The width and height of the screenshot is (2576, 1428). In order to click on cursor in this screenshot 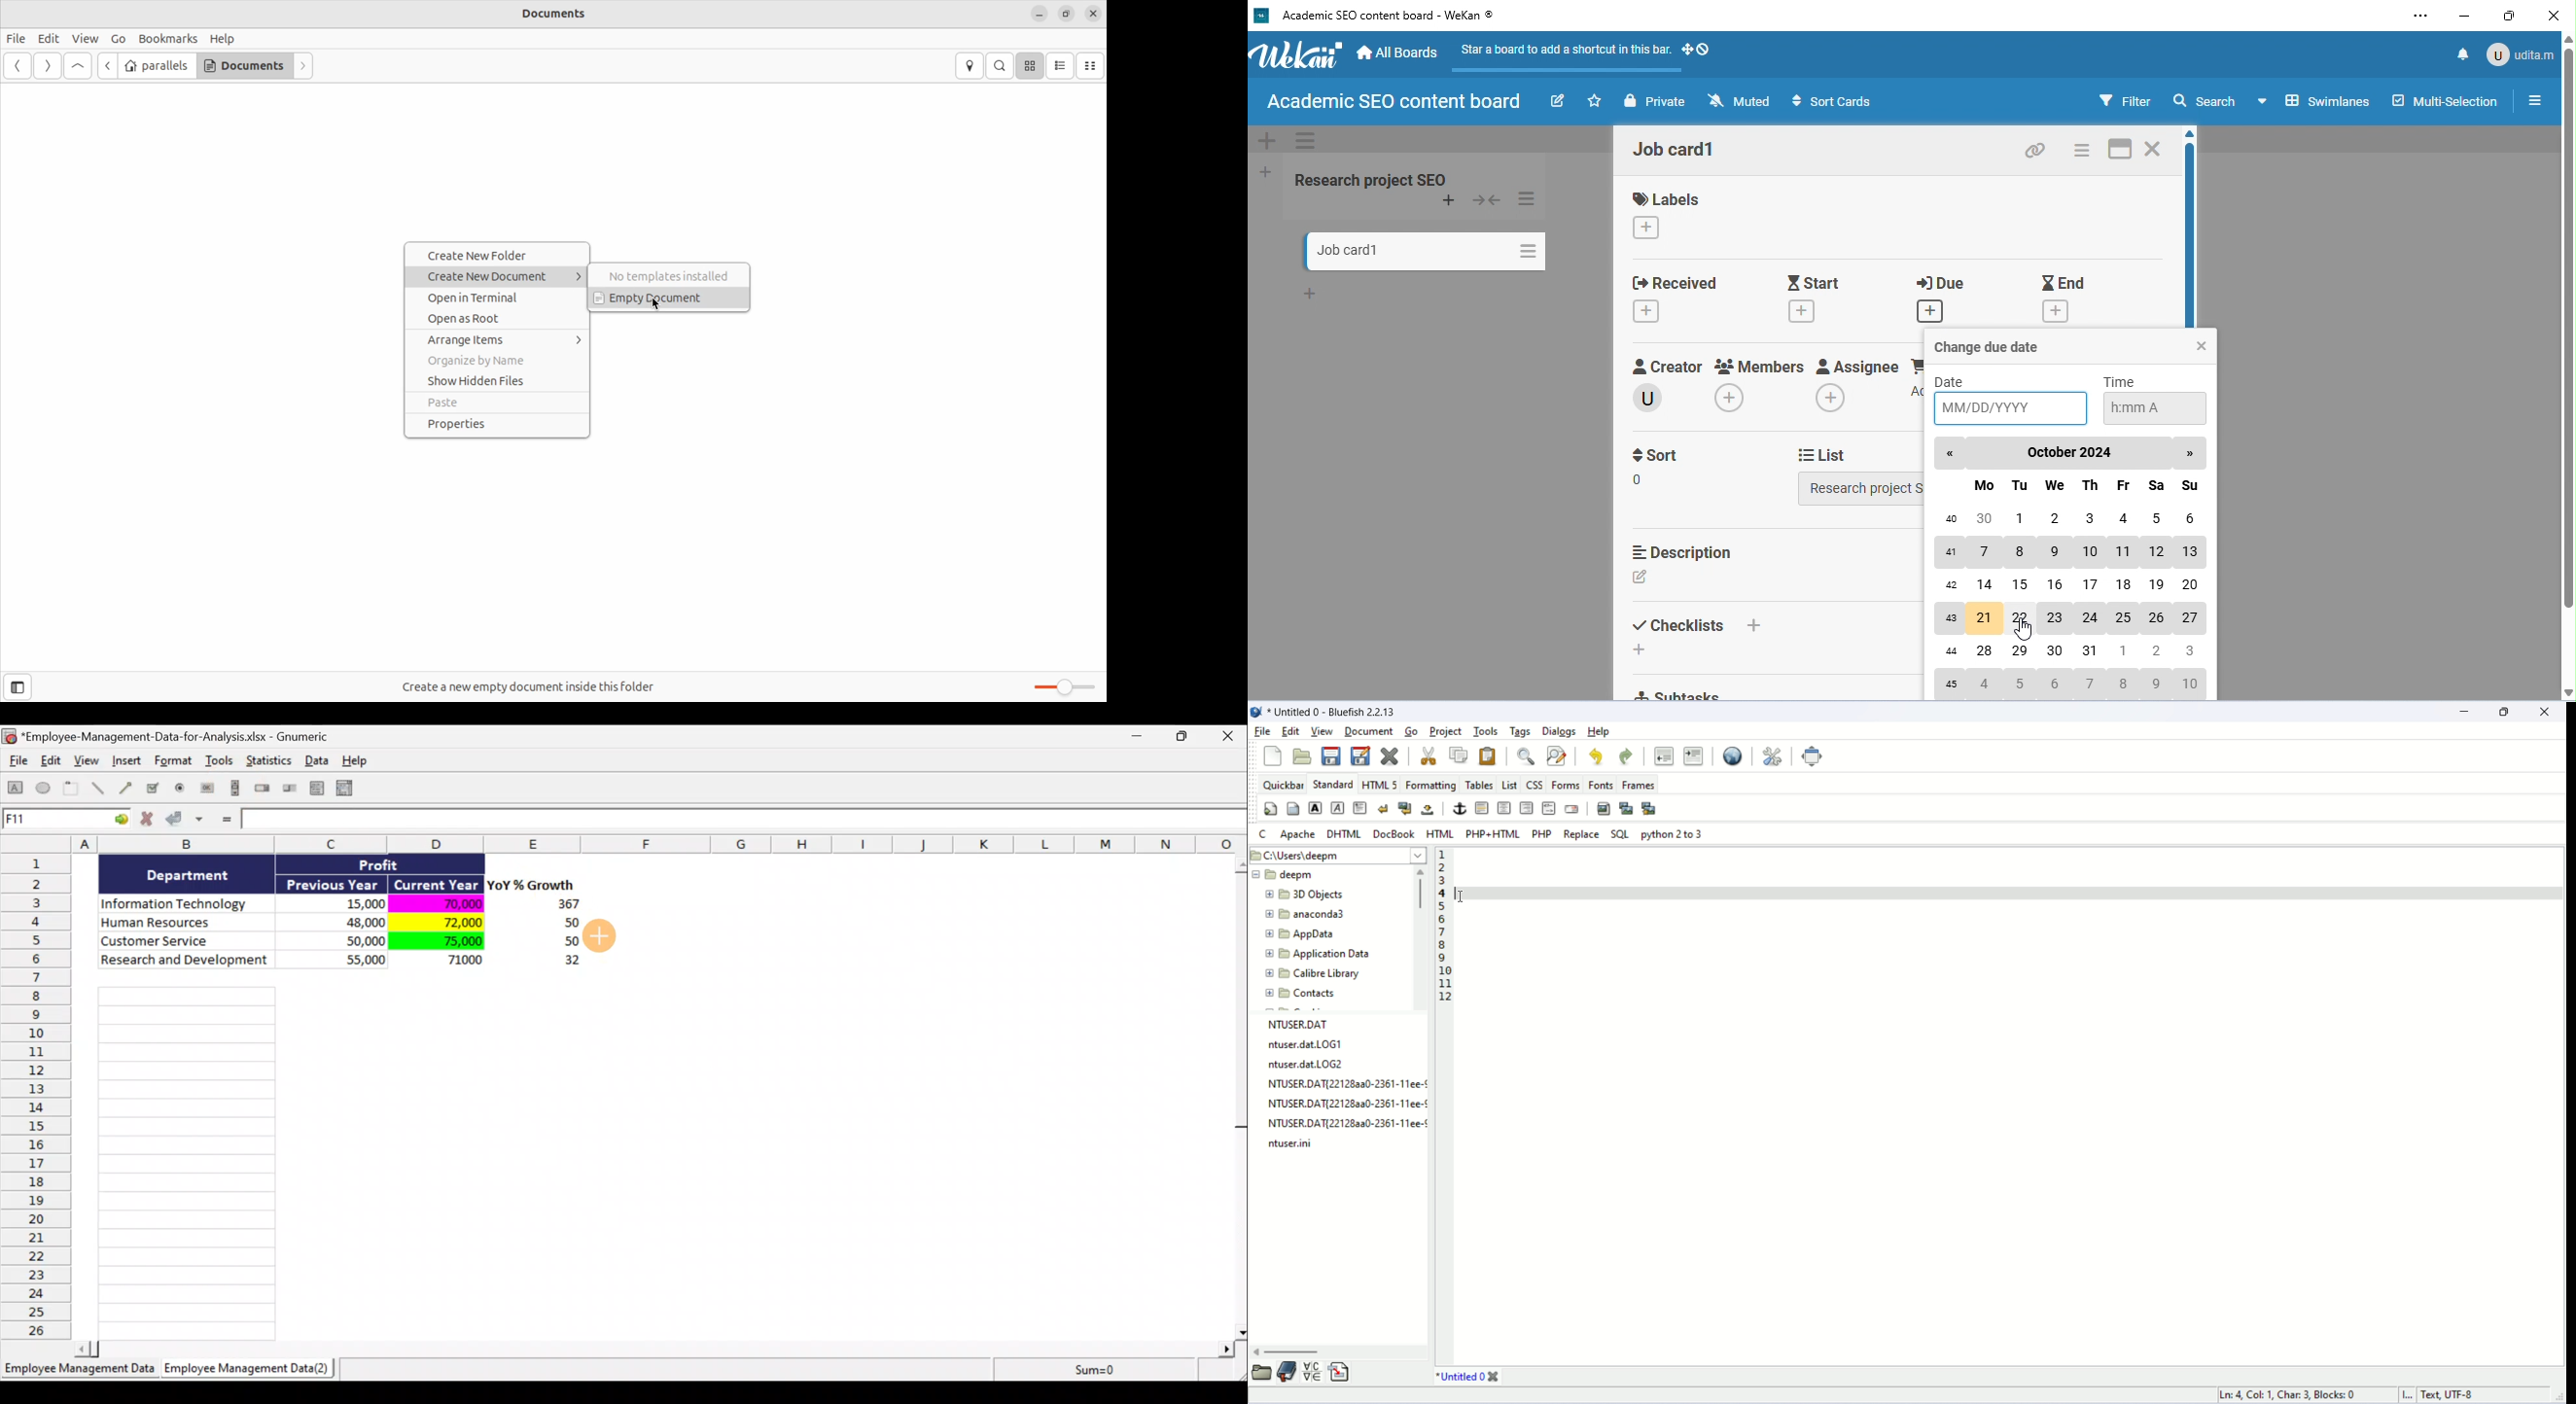, I will do `click(1465, 901)`.